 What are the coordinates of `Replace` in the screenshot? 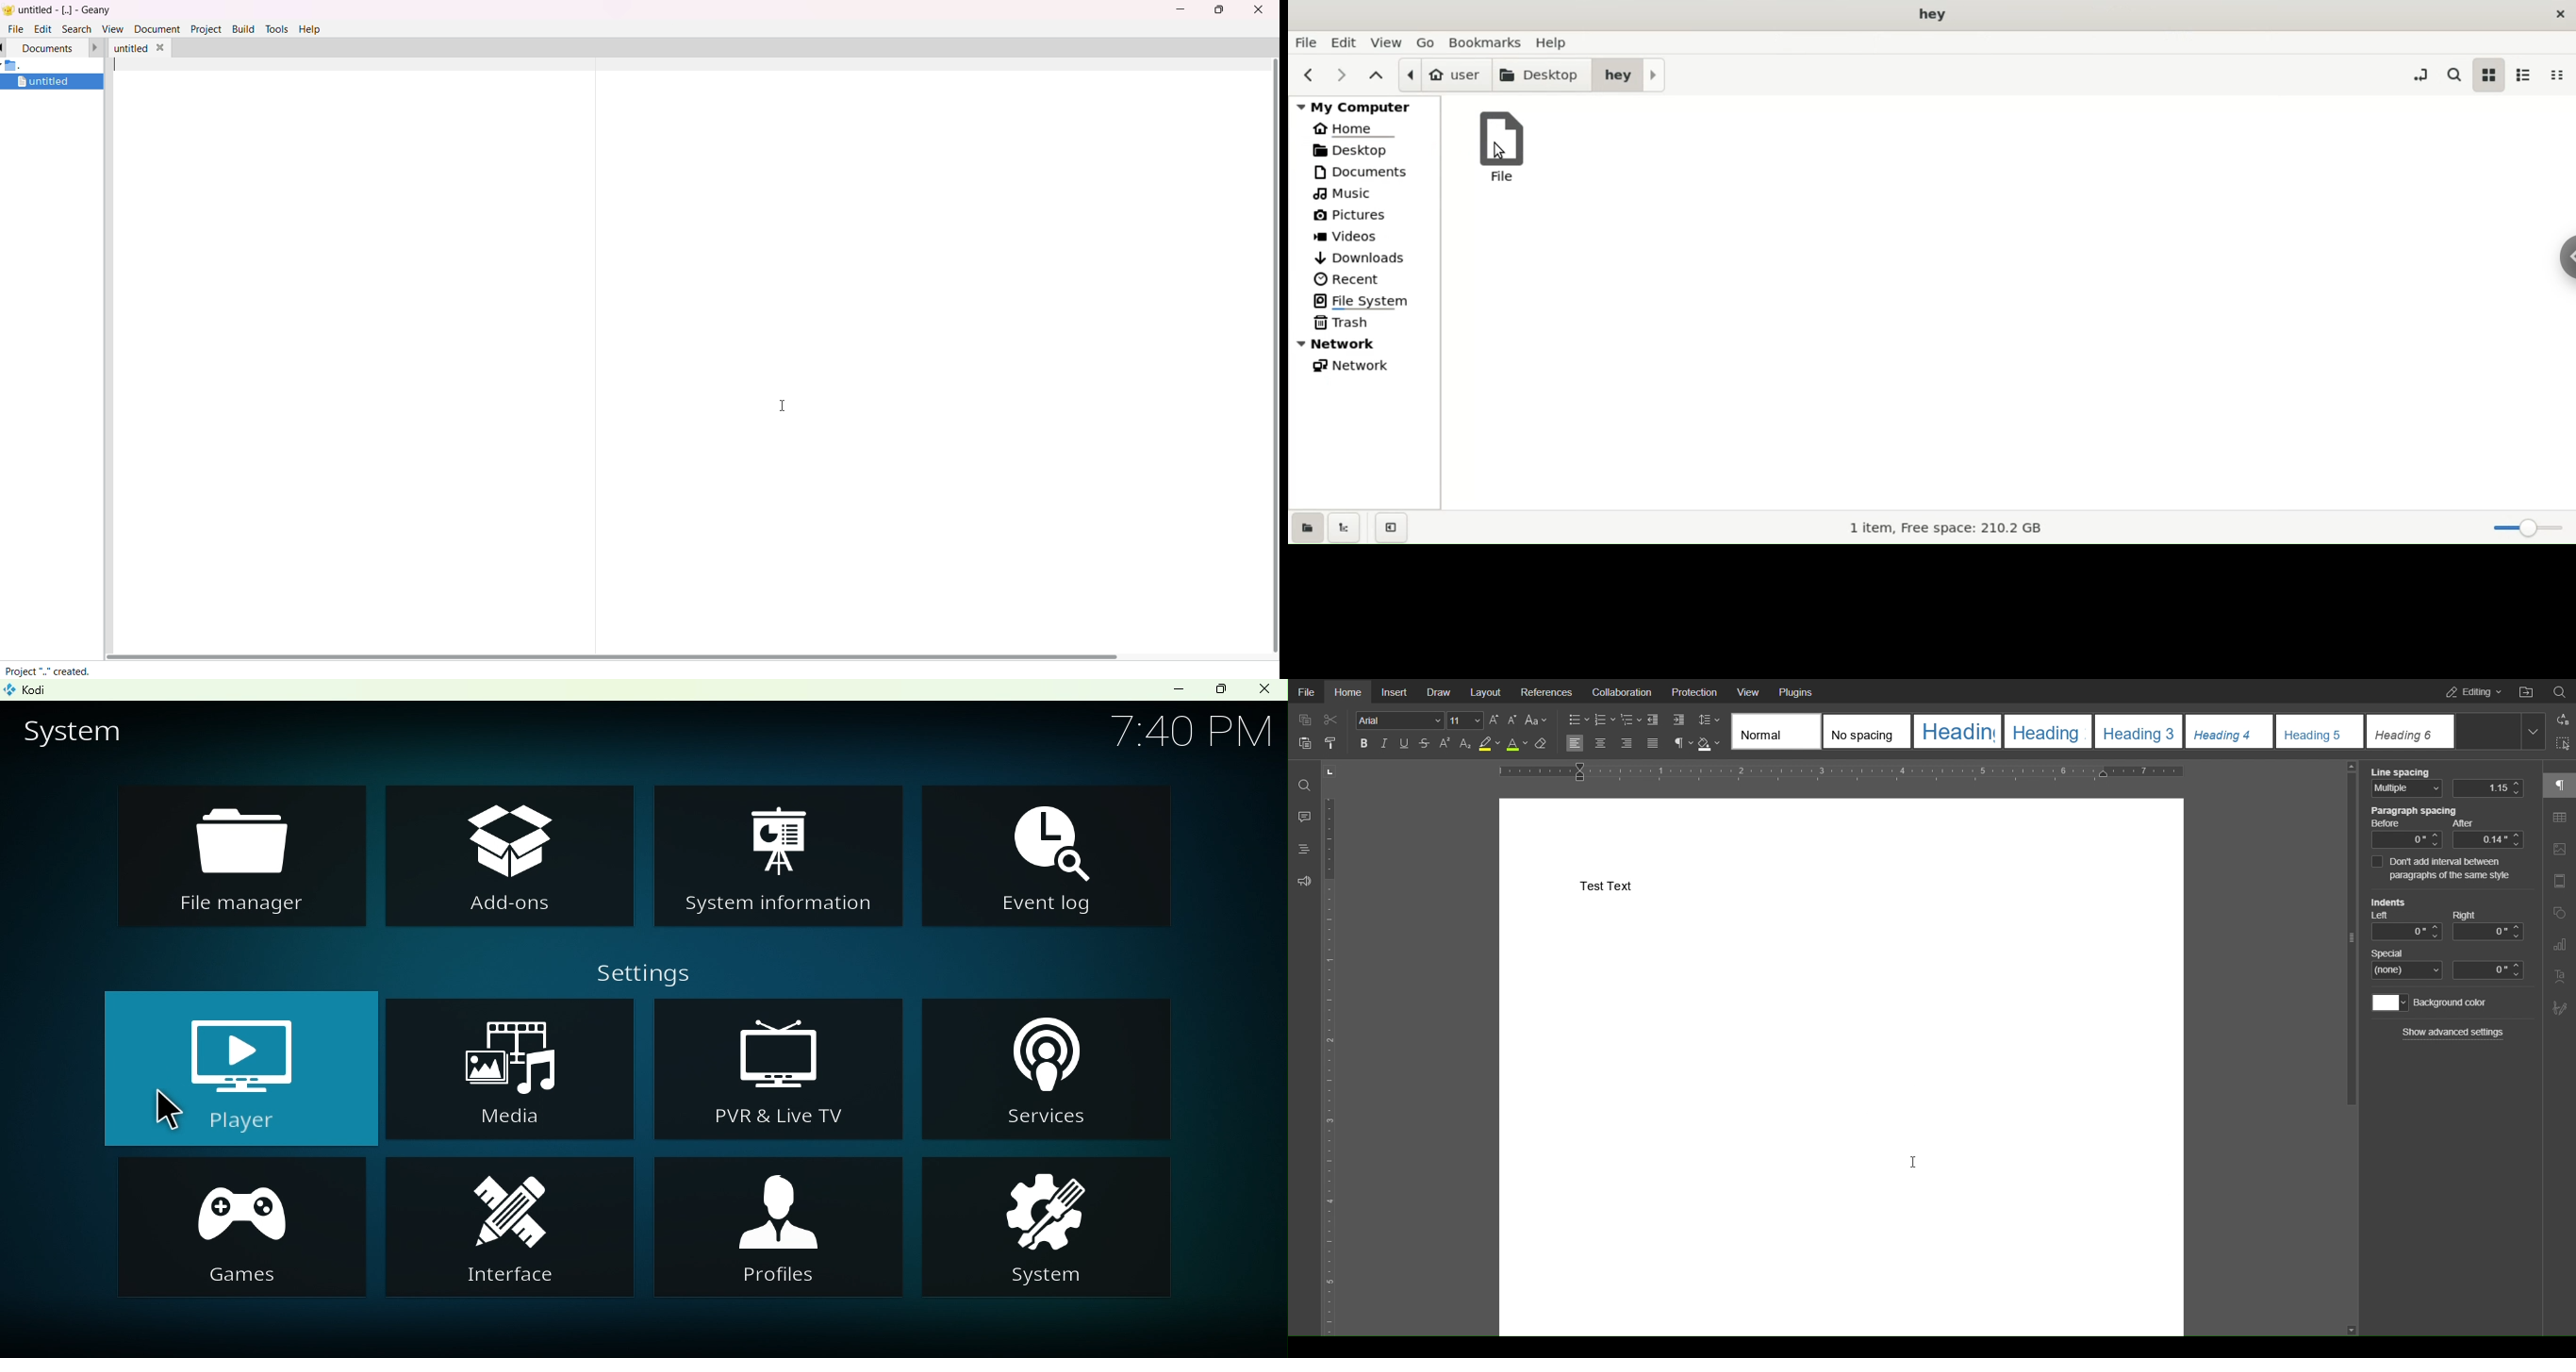 It's located at (2561, 719).